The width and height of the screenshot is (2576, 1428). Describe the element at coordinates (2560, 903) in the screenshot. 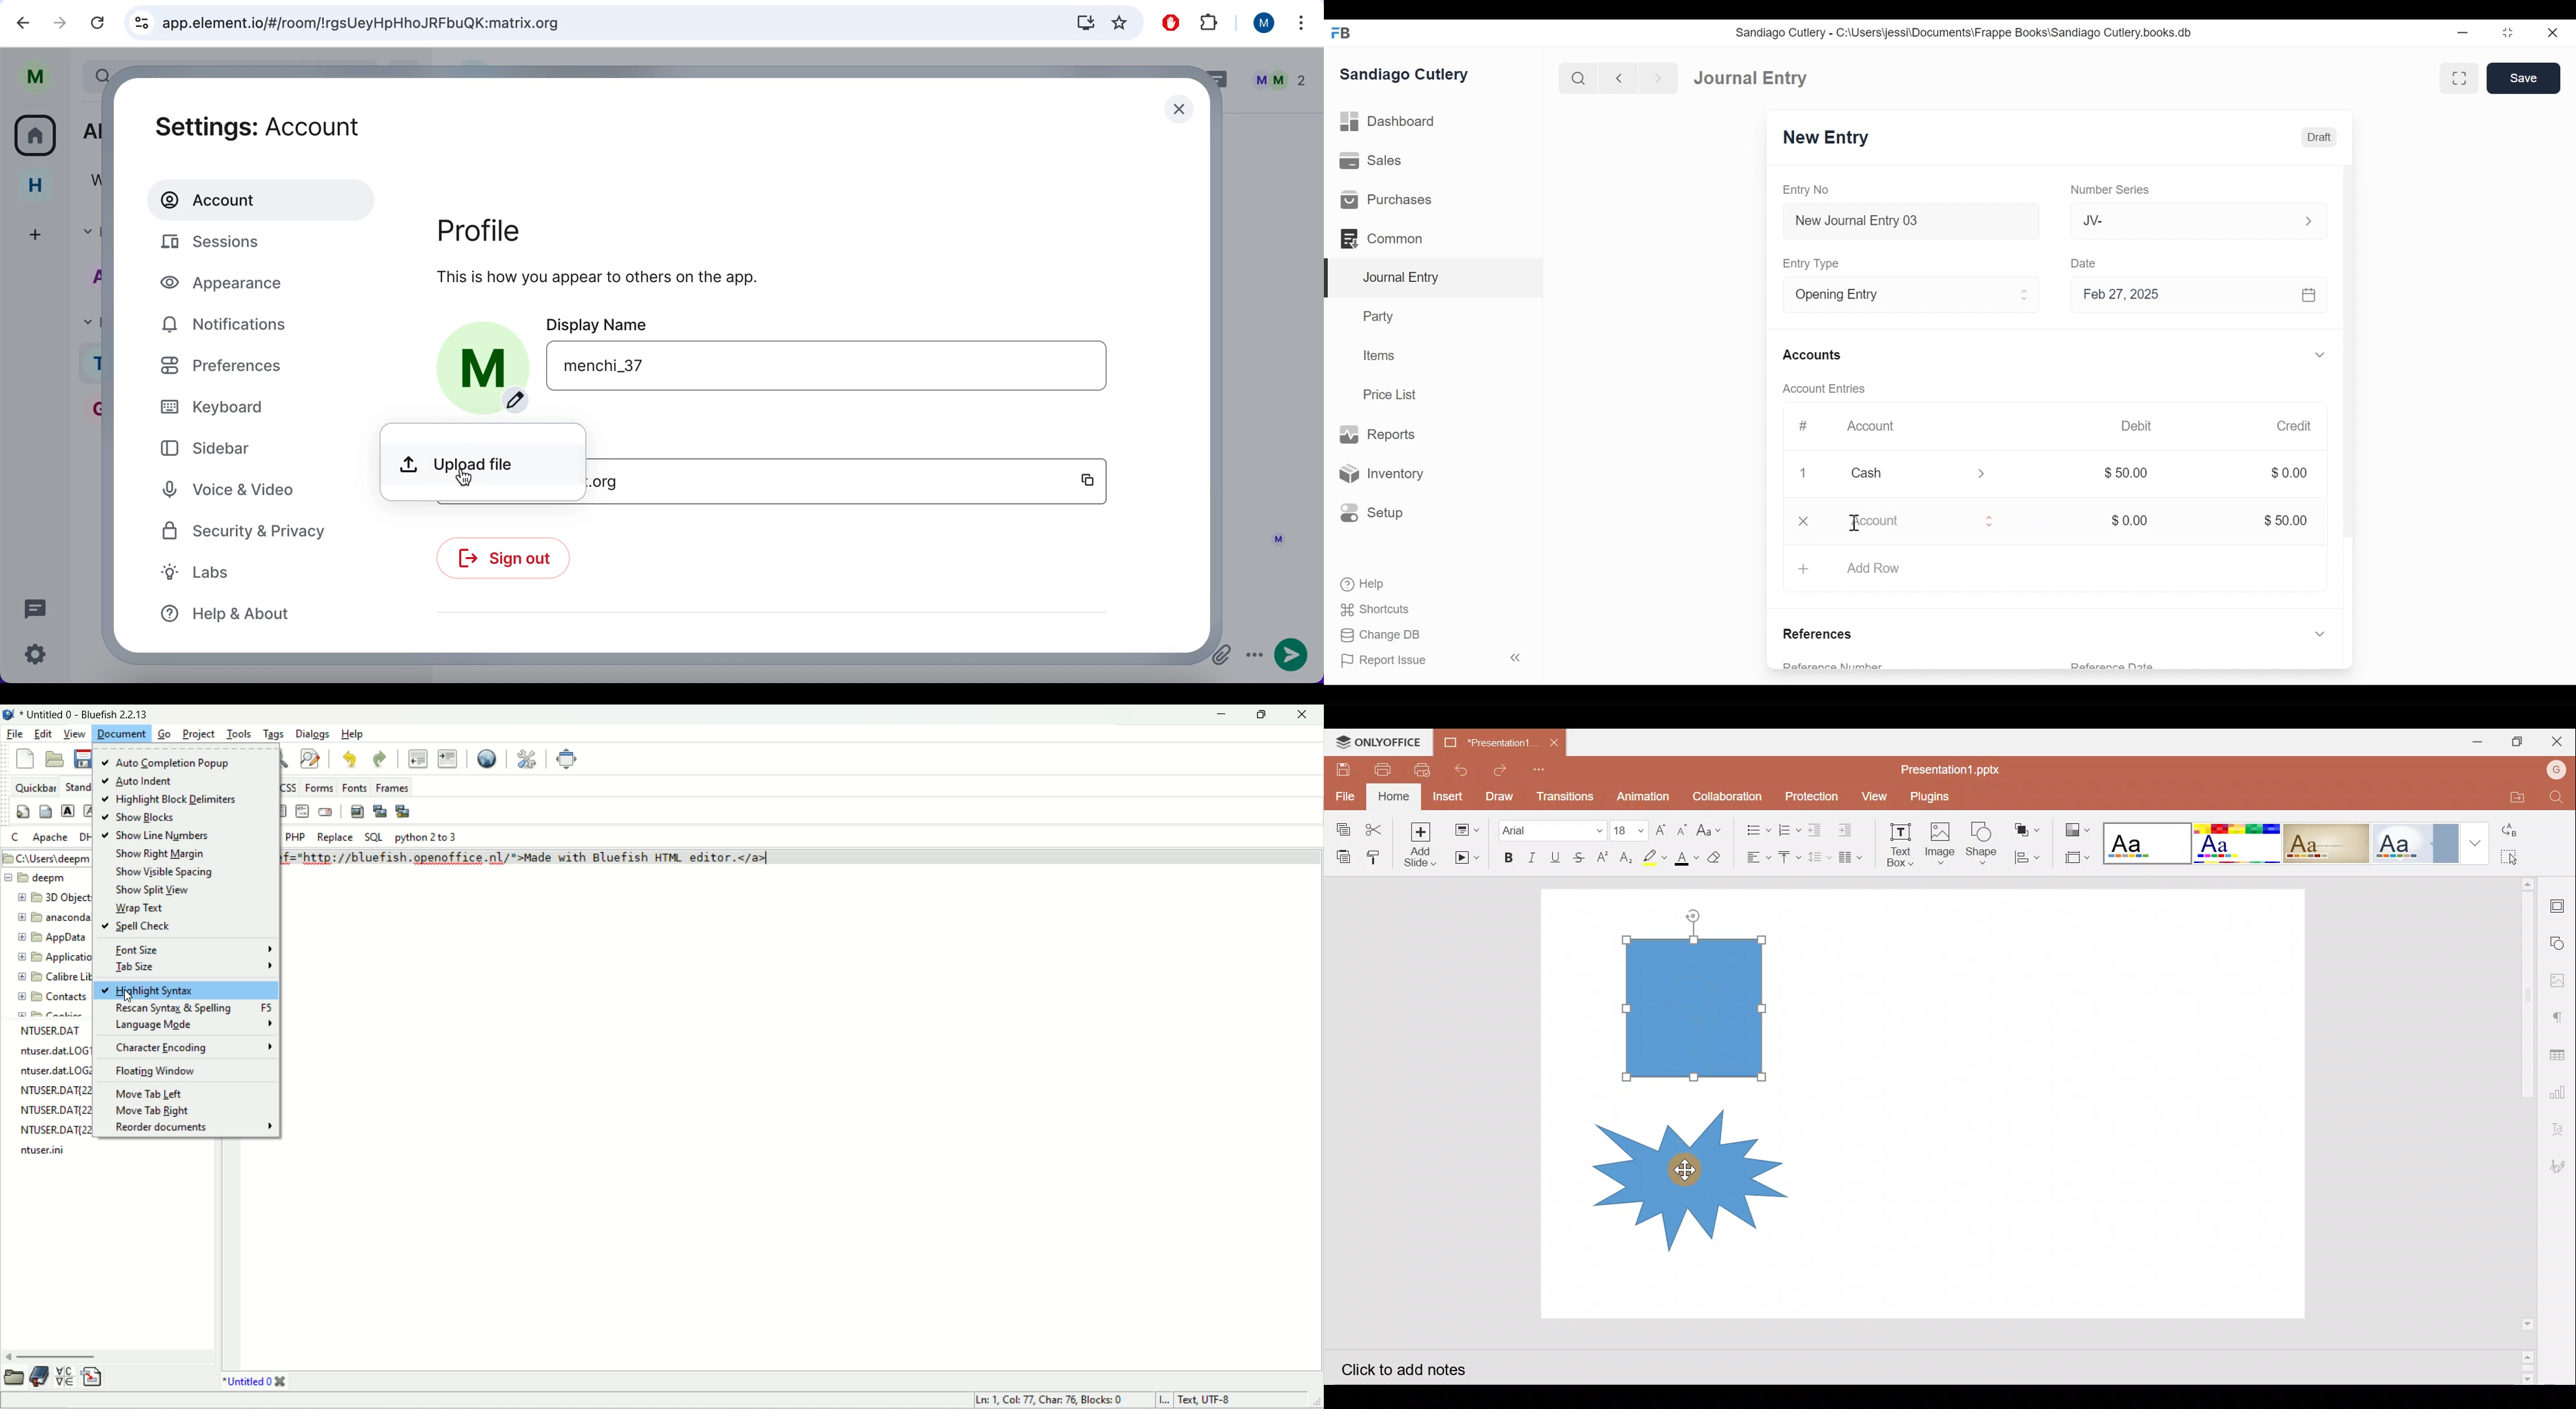

I see `Slide settings` at that location.